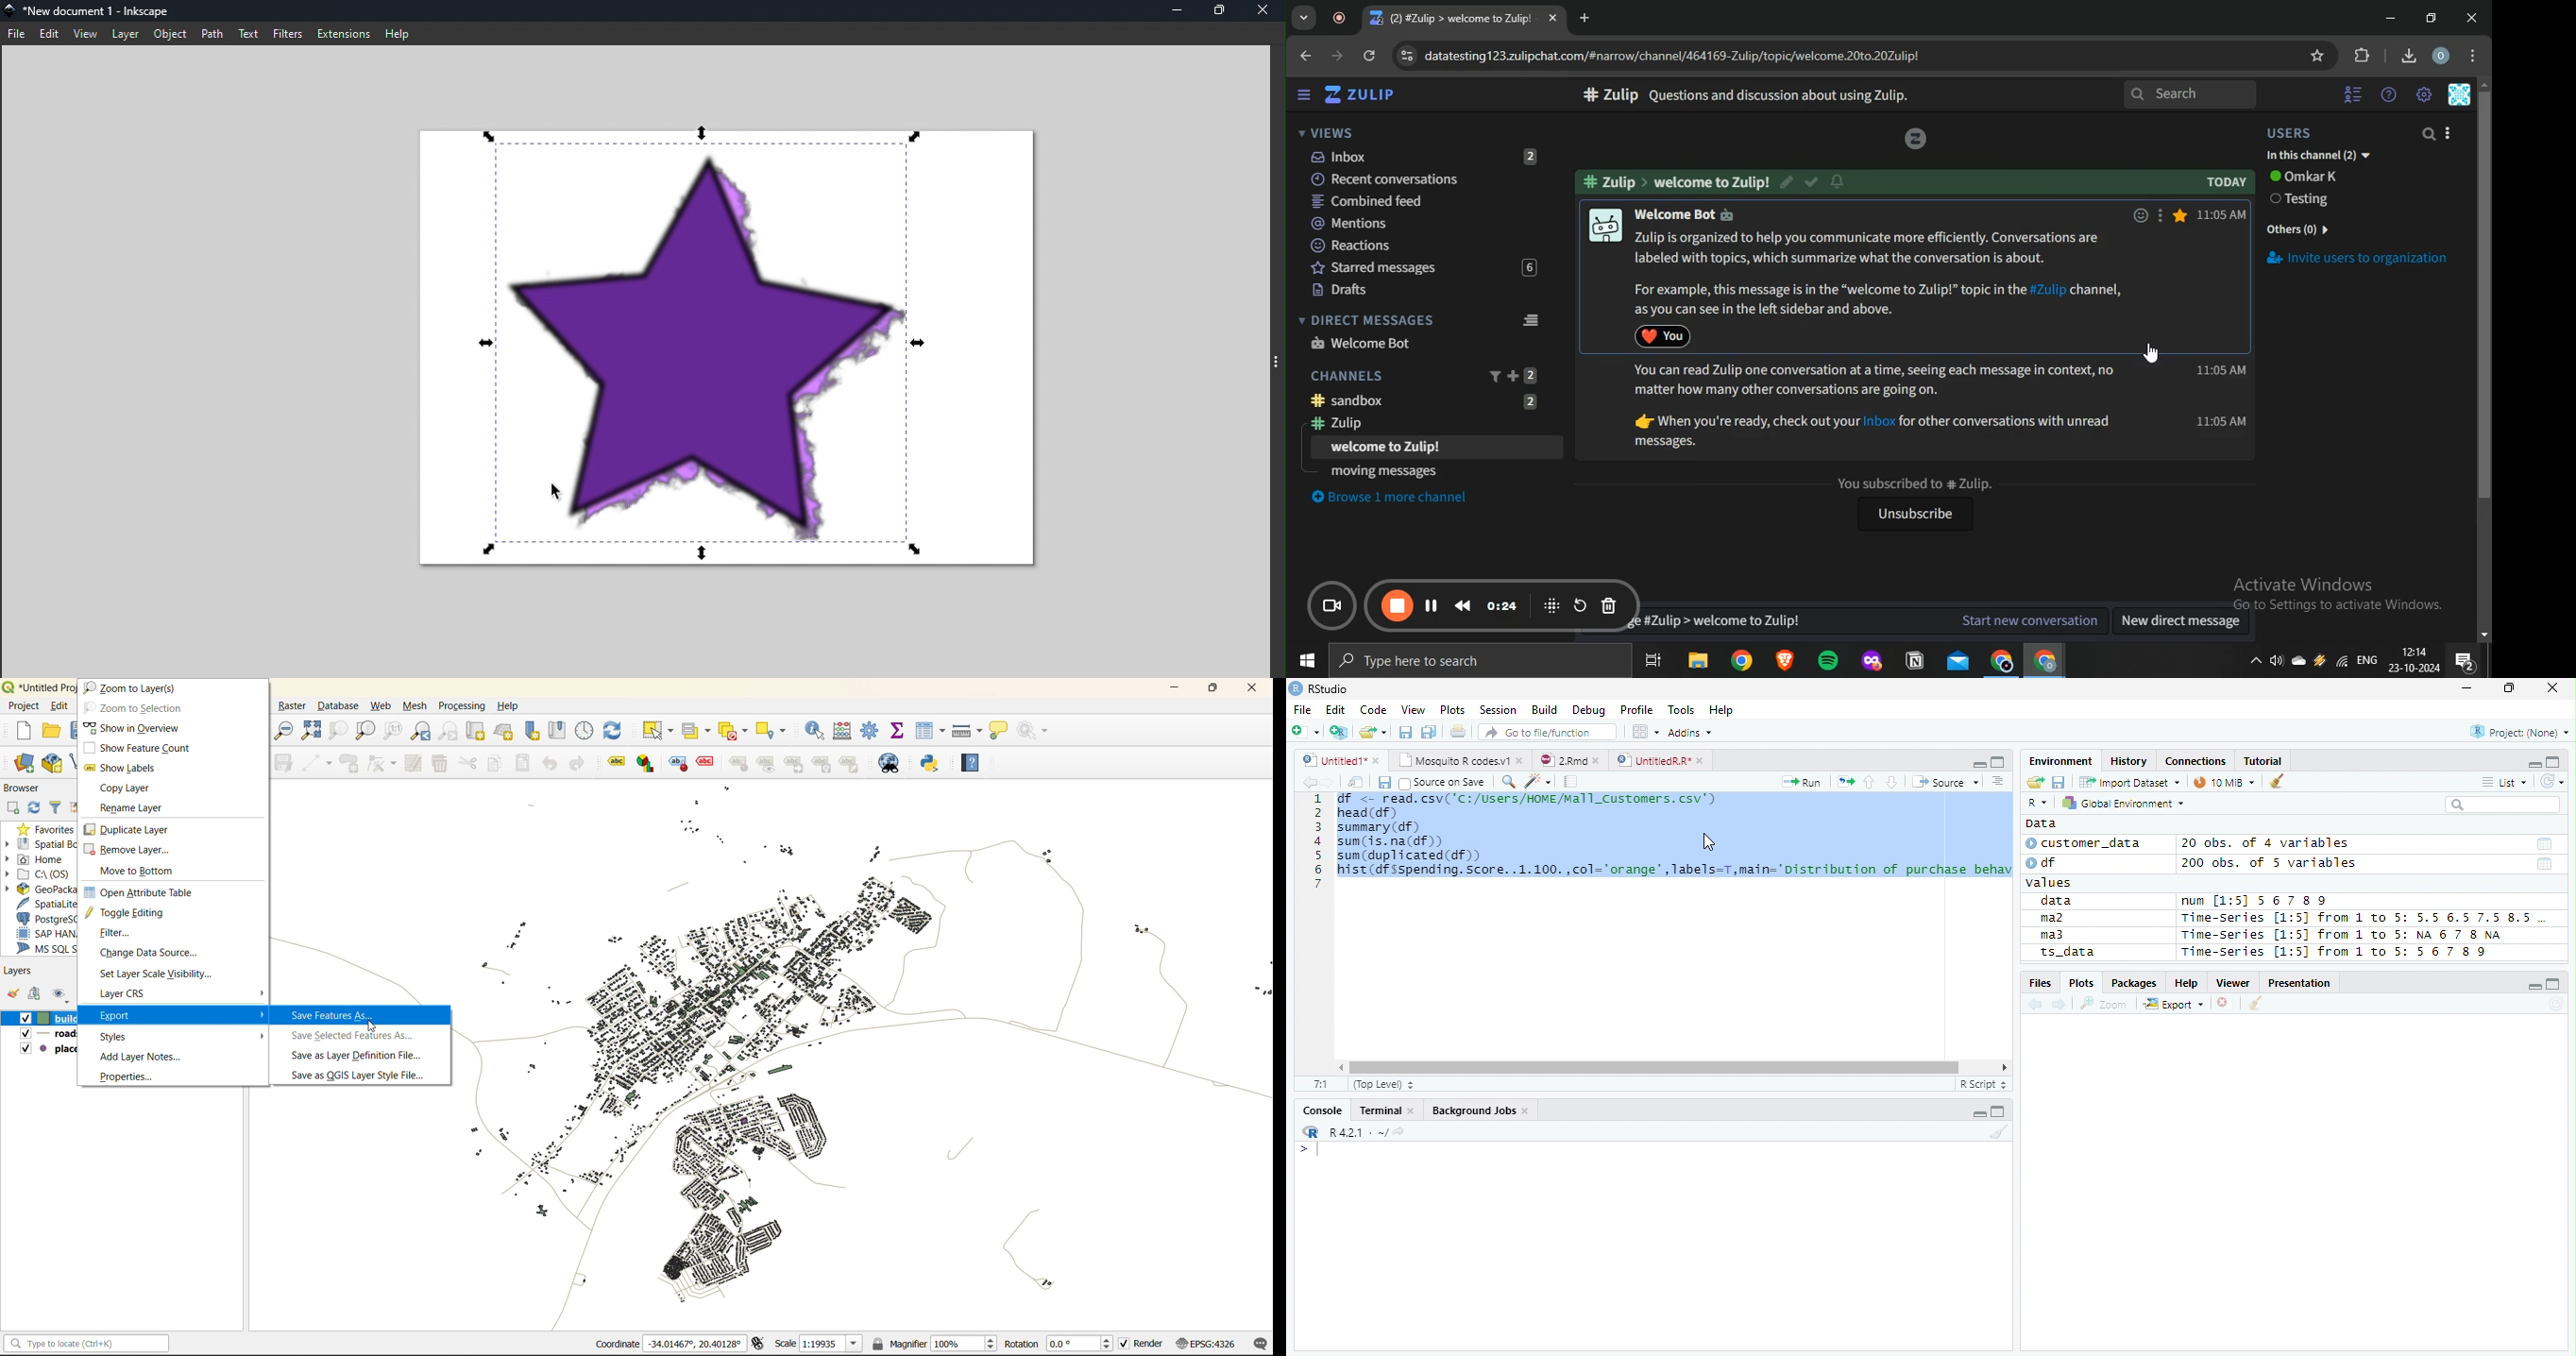 The height and width of the screenshot is (1372, 2576). I want to click on bookmark this page, so click(2319, 56).